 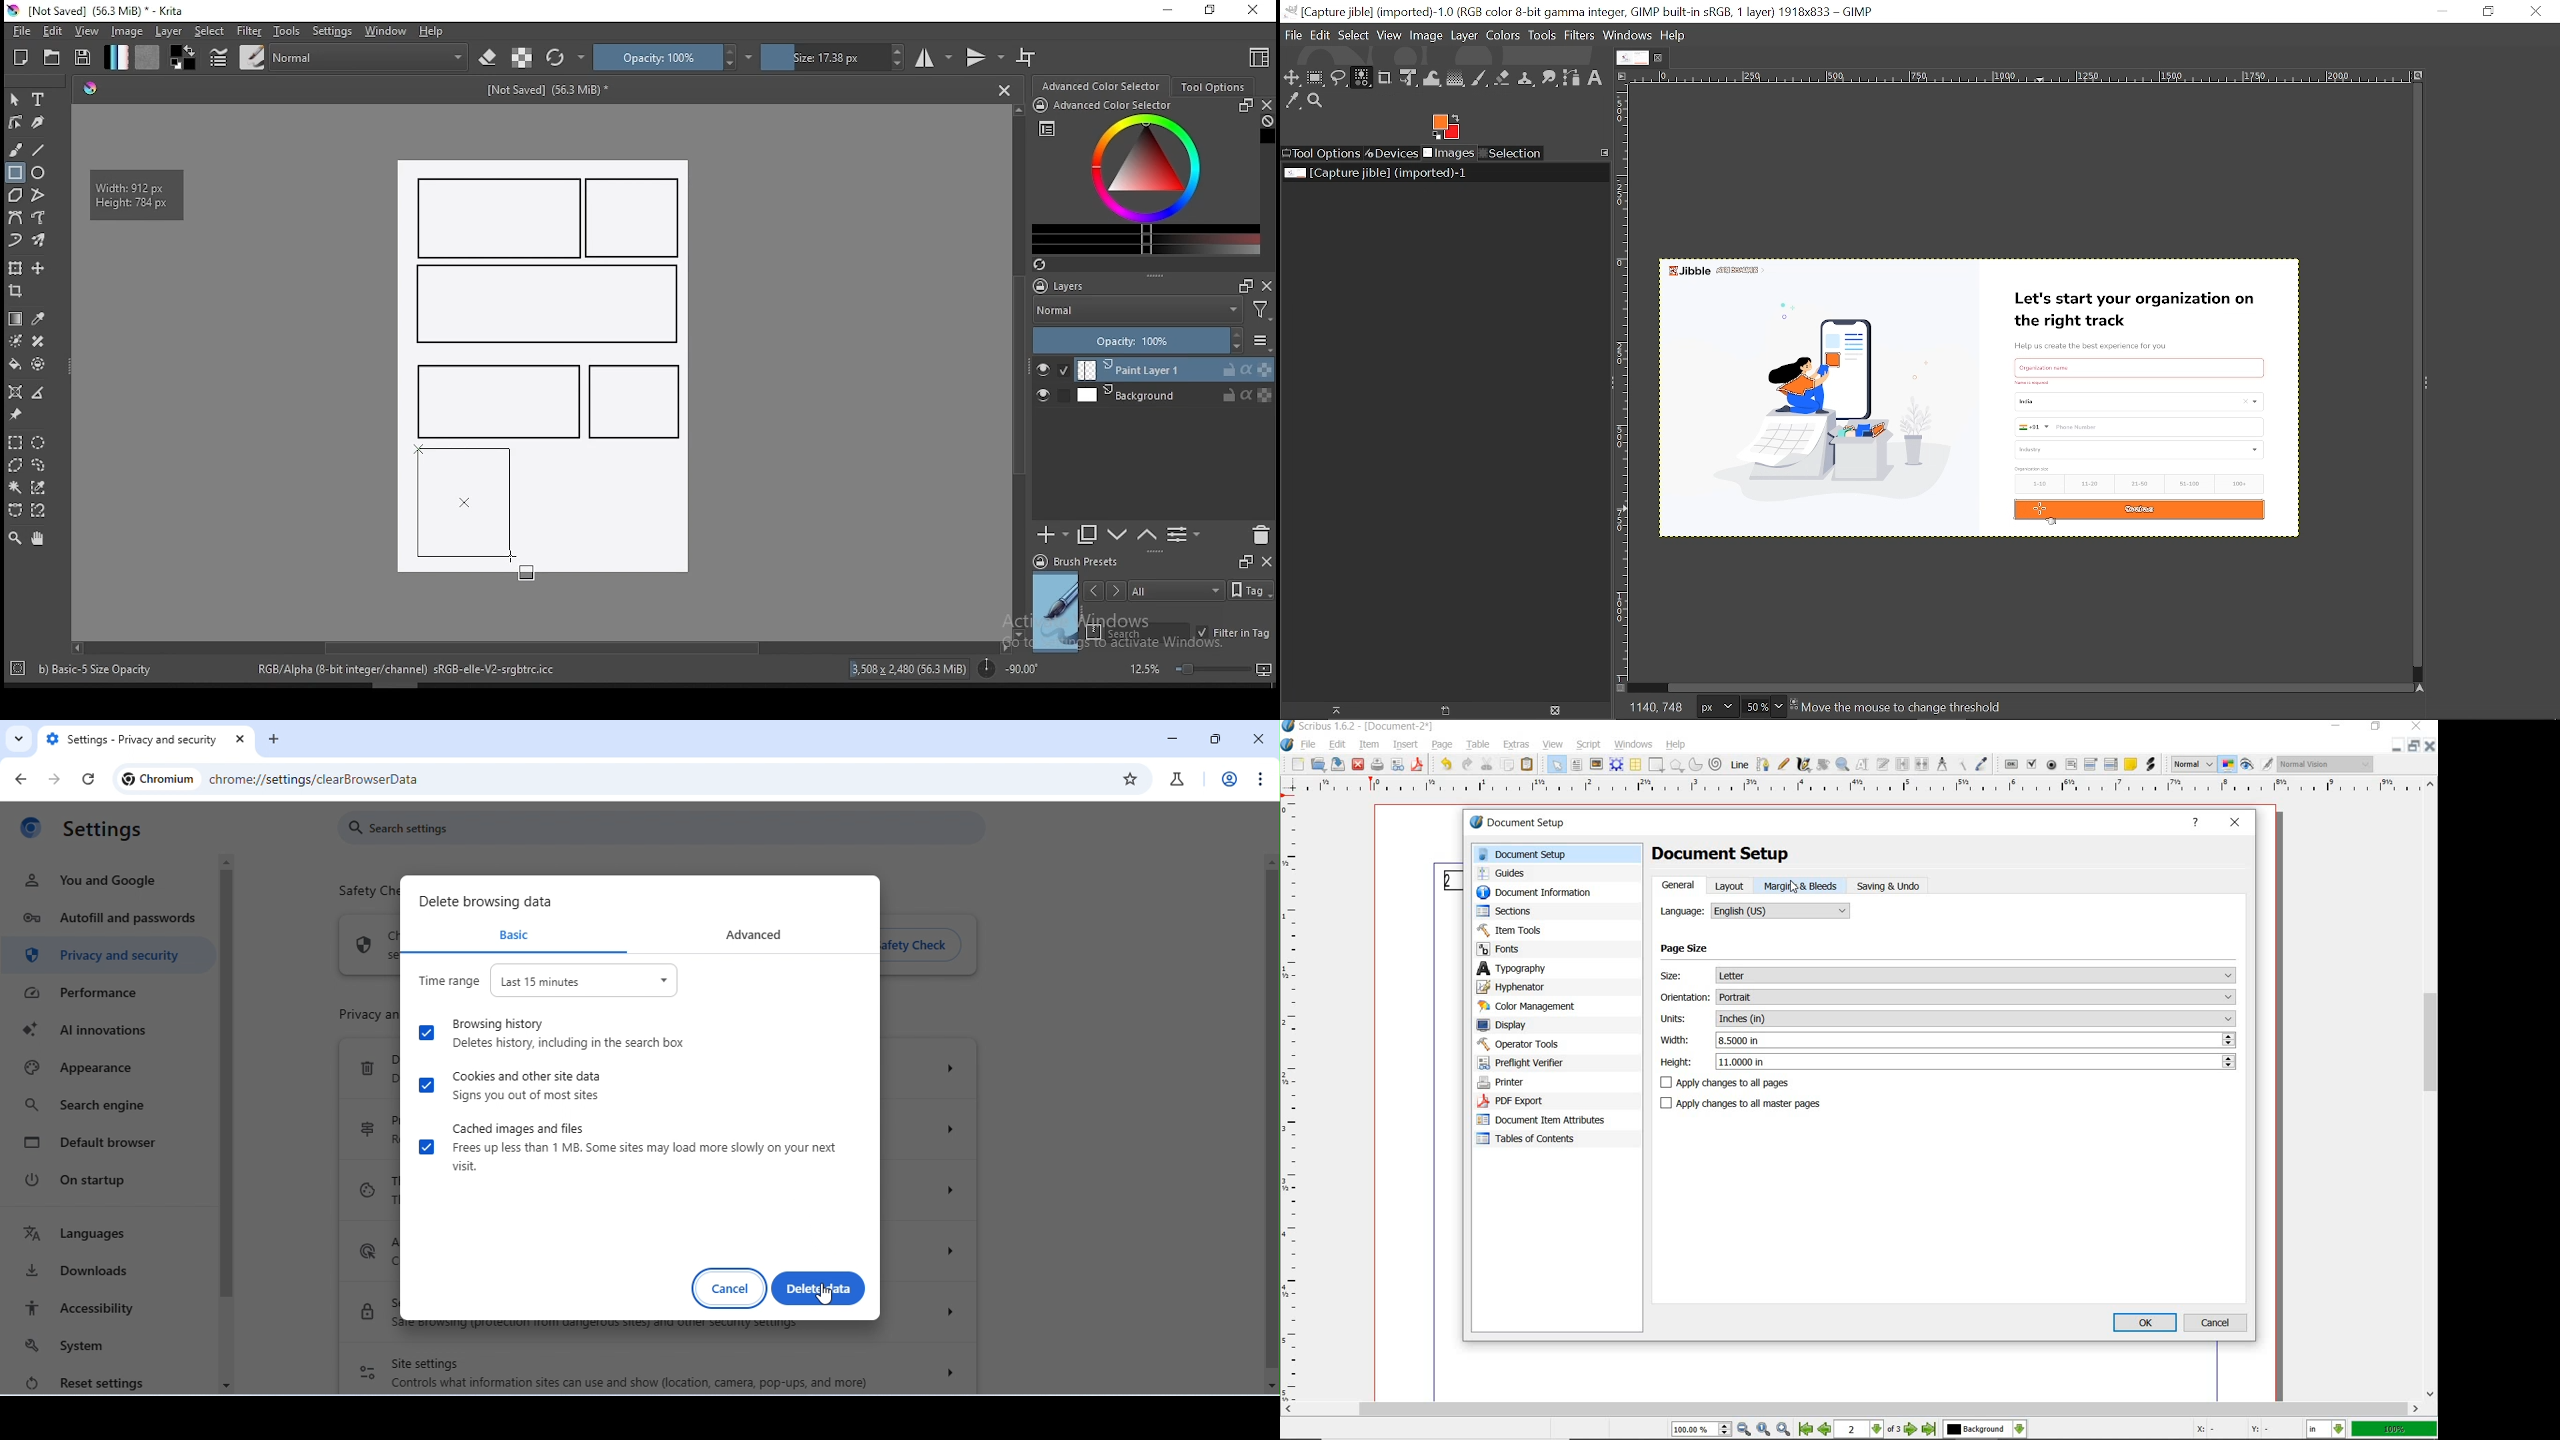 I want to click on scroll bar, so click(x=1020, y=370).